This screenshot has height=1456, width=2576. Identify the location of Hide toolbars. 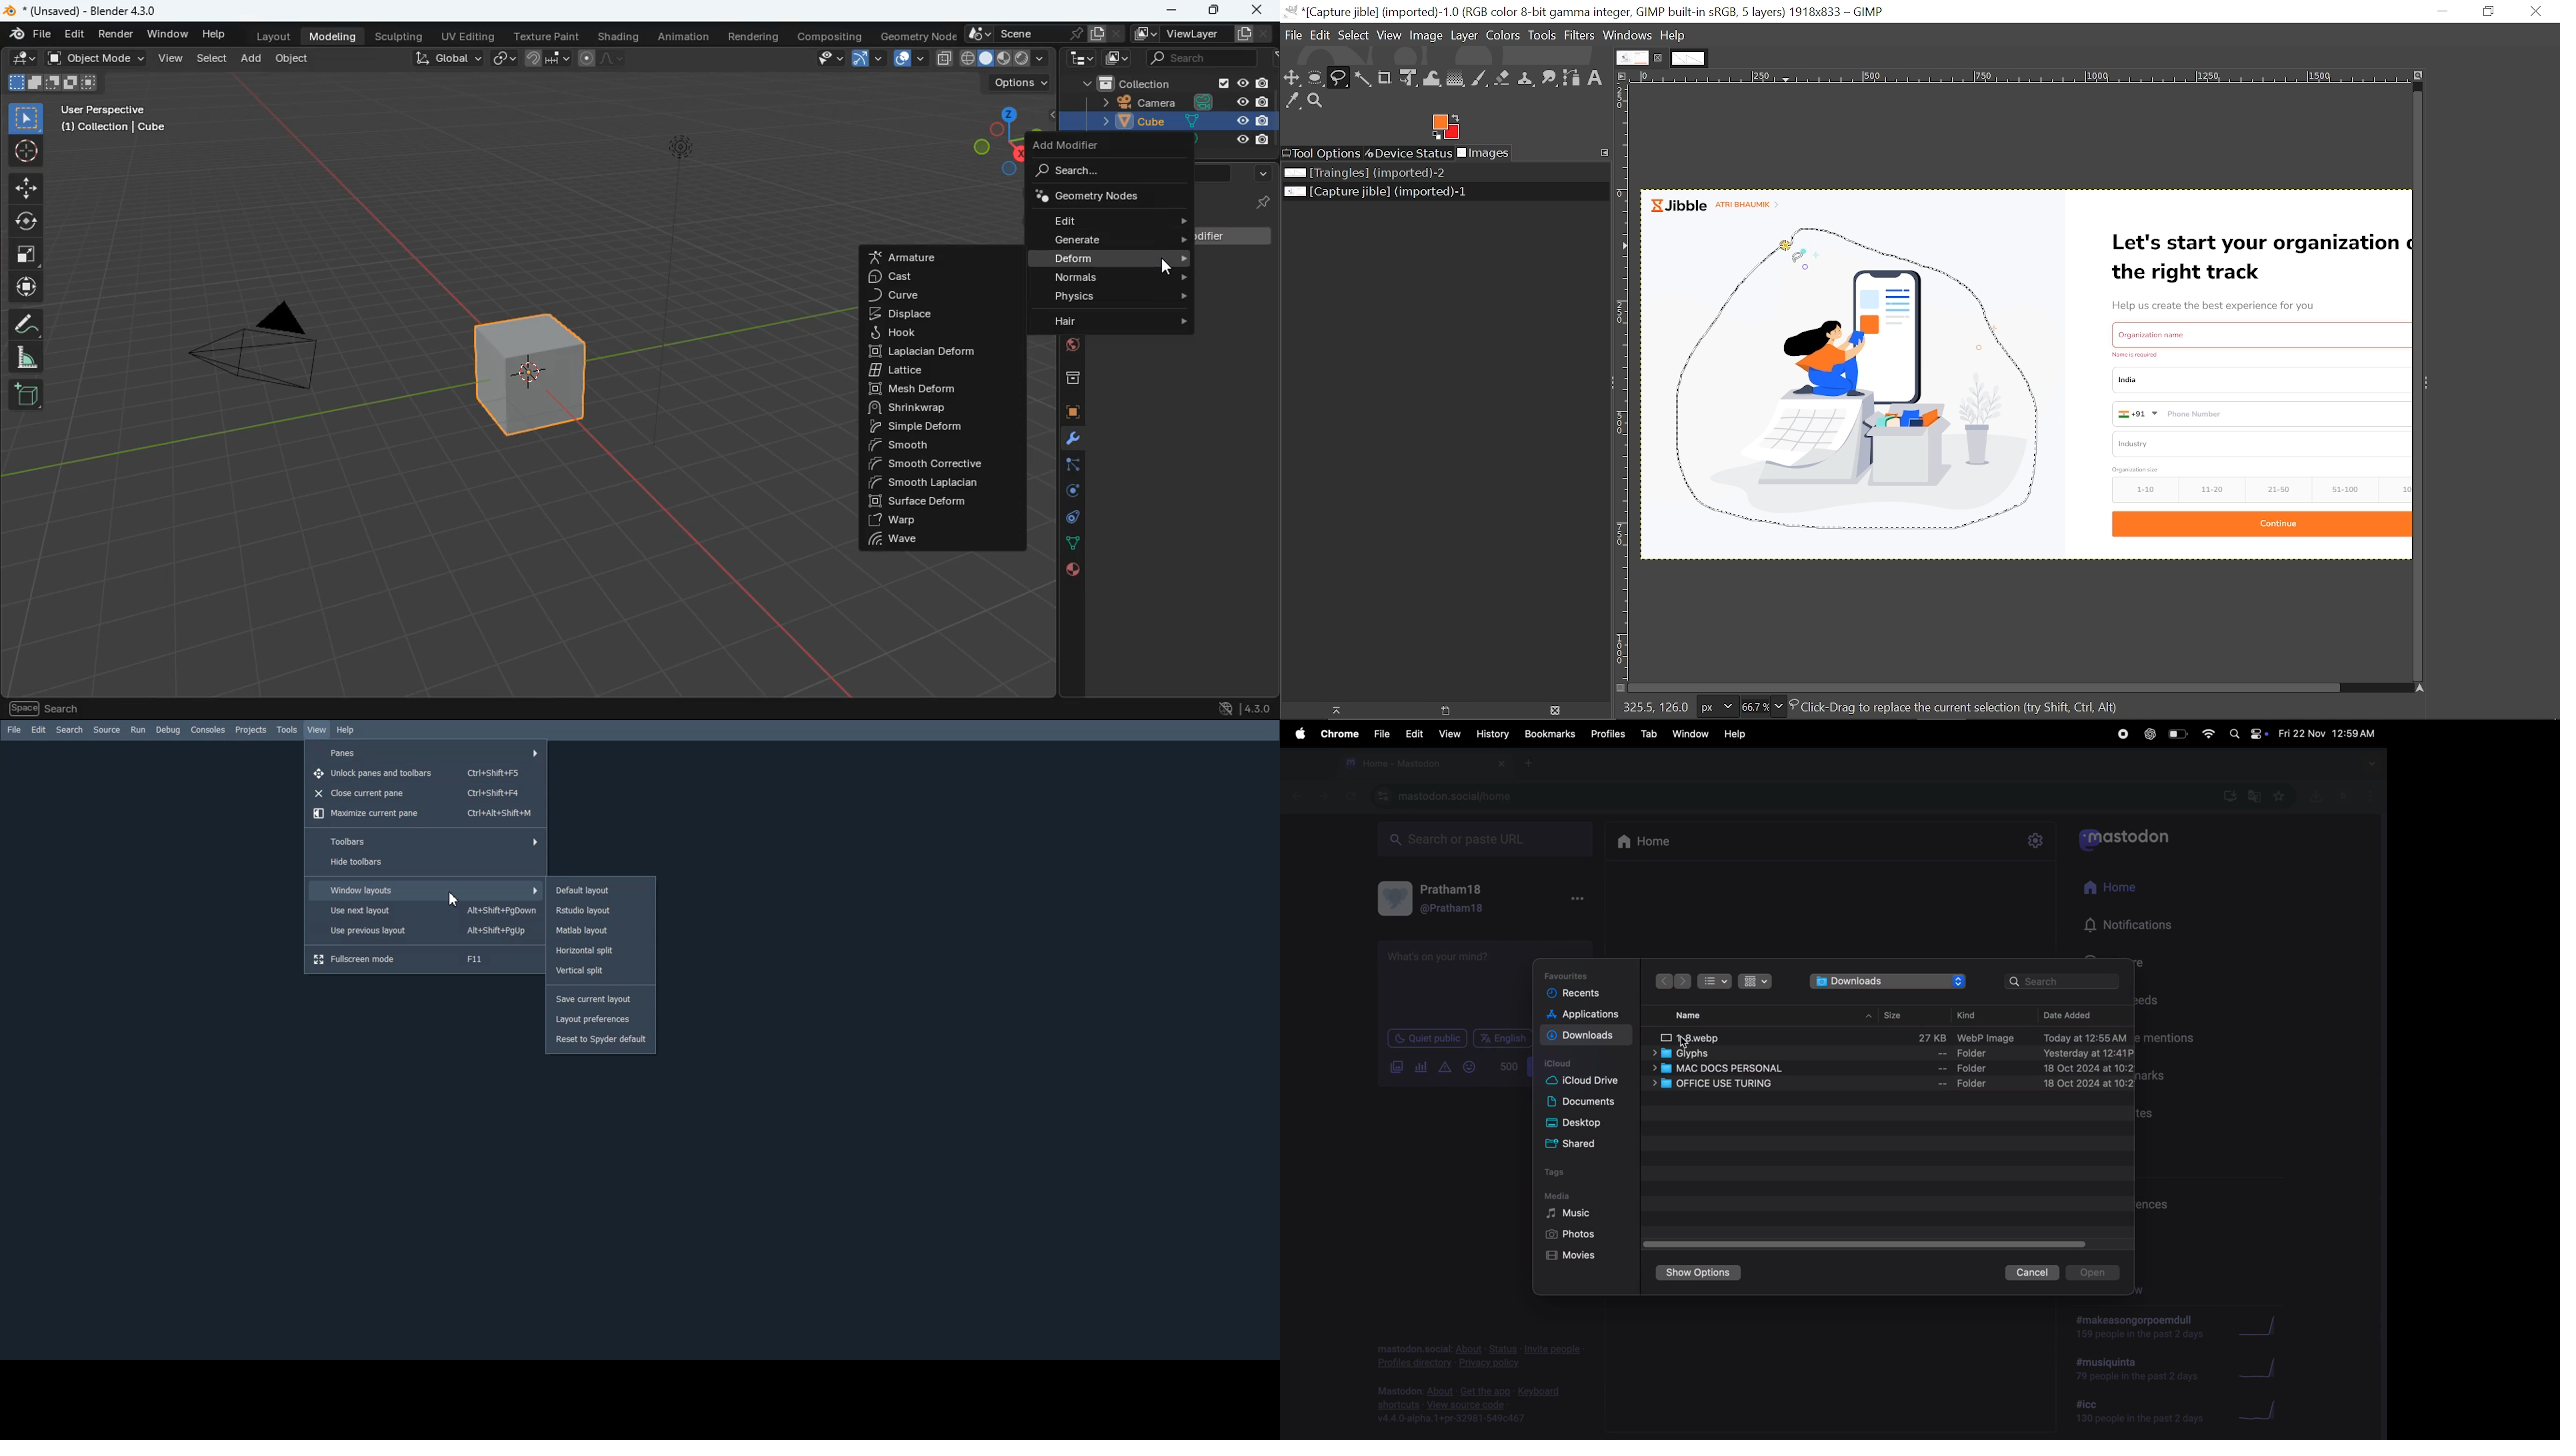
(425, 863).